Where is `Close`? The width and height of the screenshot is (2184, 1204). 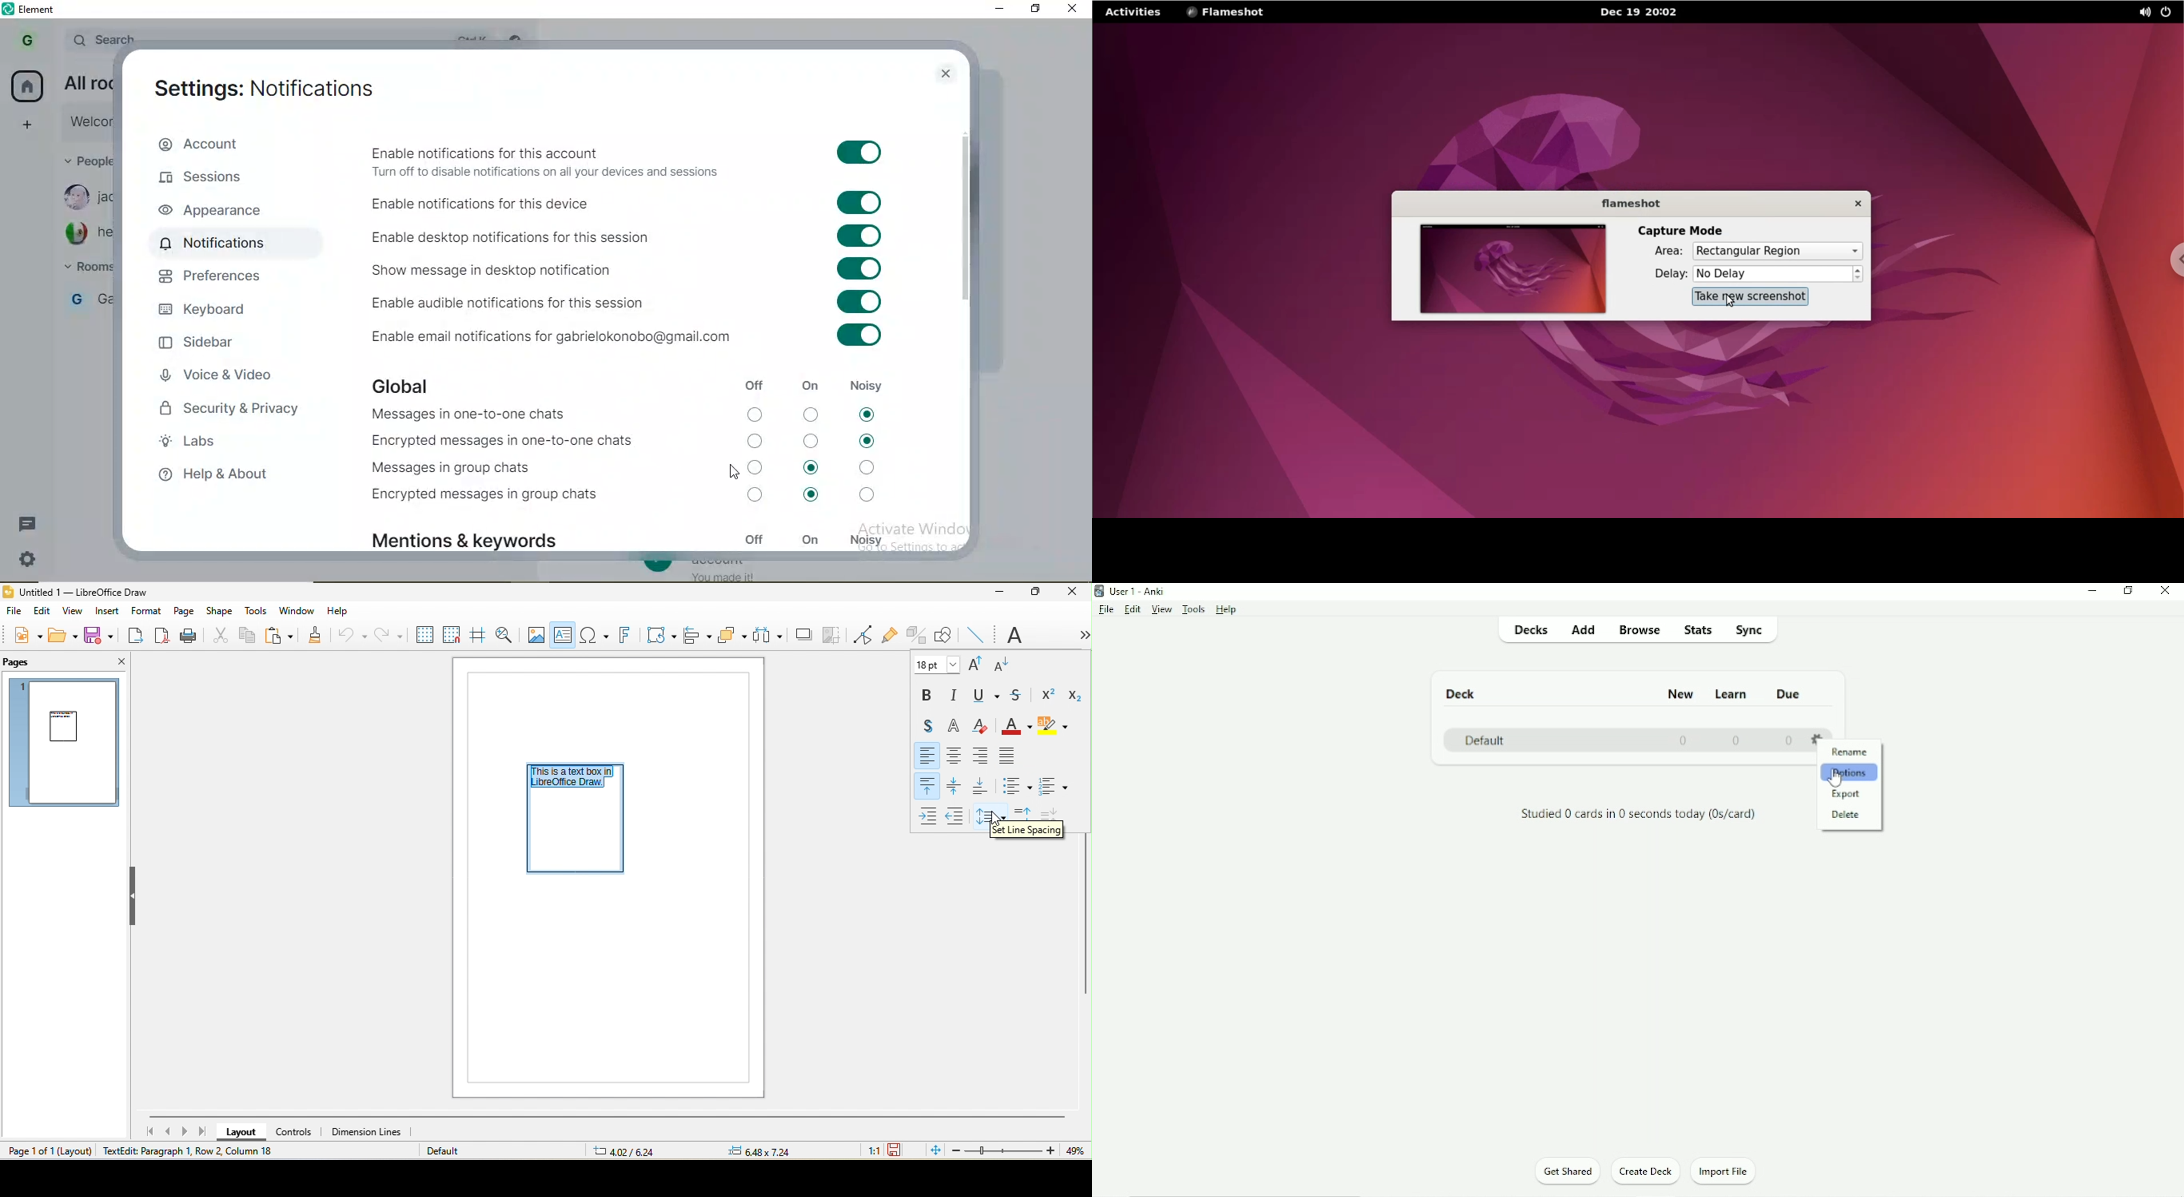 Close is located at coordinates (2168, 591).